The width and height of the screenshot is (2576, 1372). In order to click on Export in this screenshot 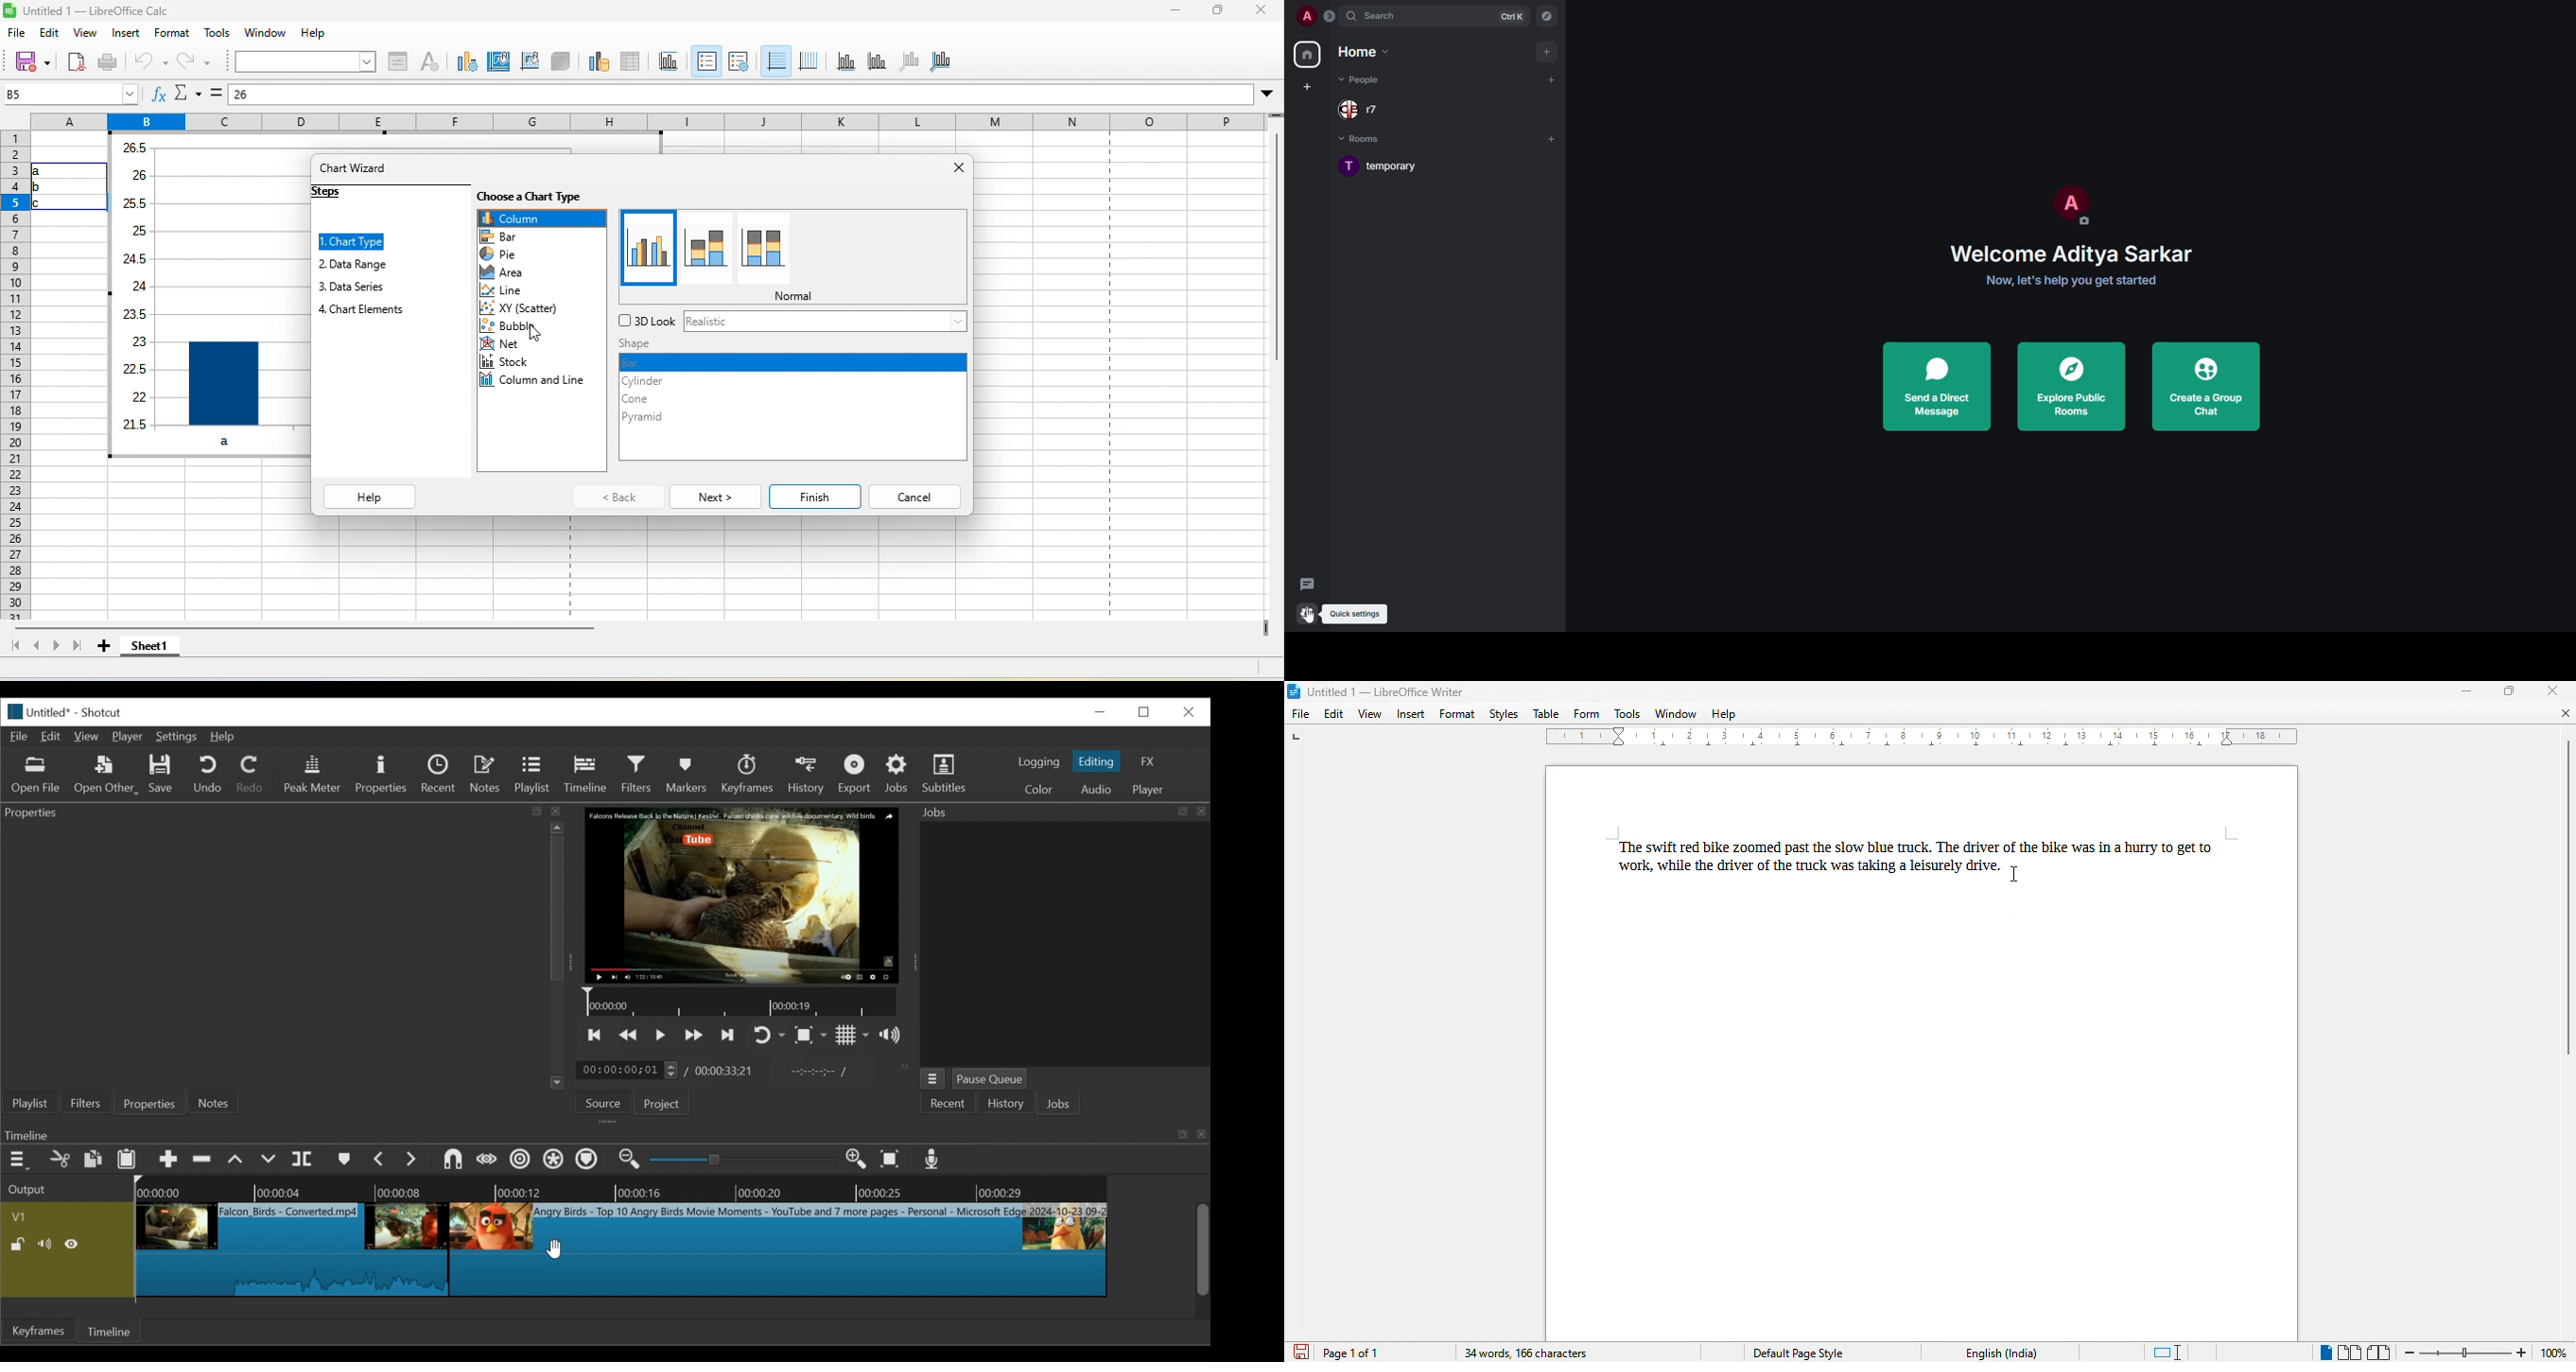, I will do `click(857, 774)`.